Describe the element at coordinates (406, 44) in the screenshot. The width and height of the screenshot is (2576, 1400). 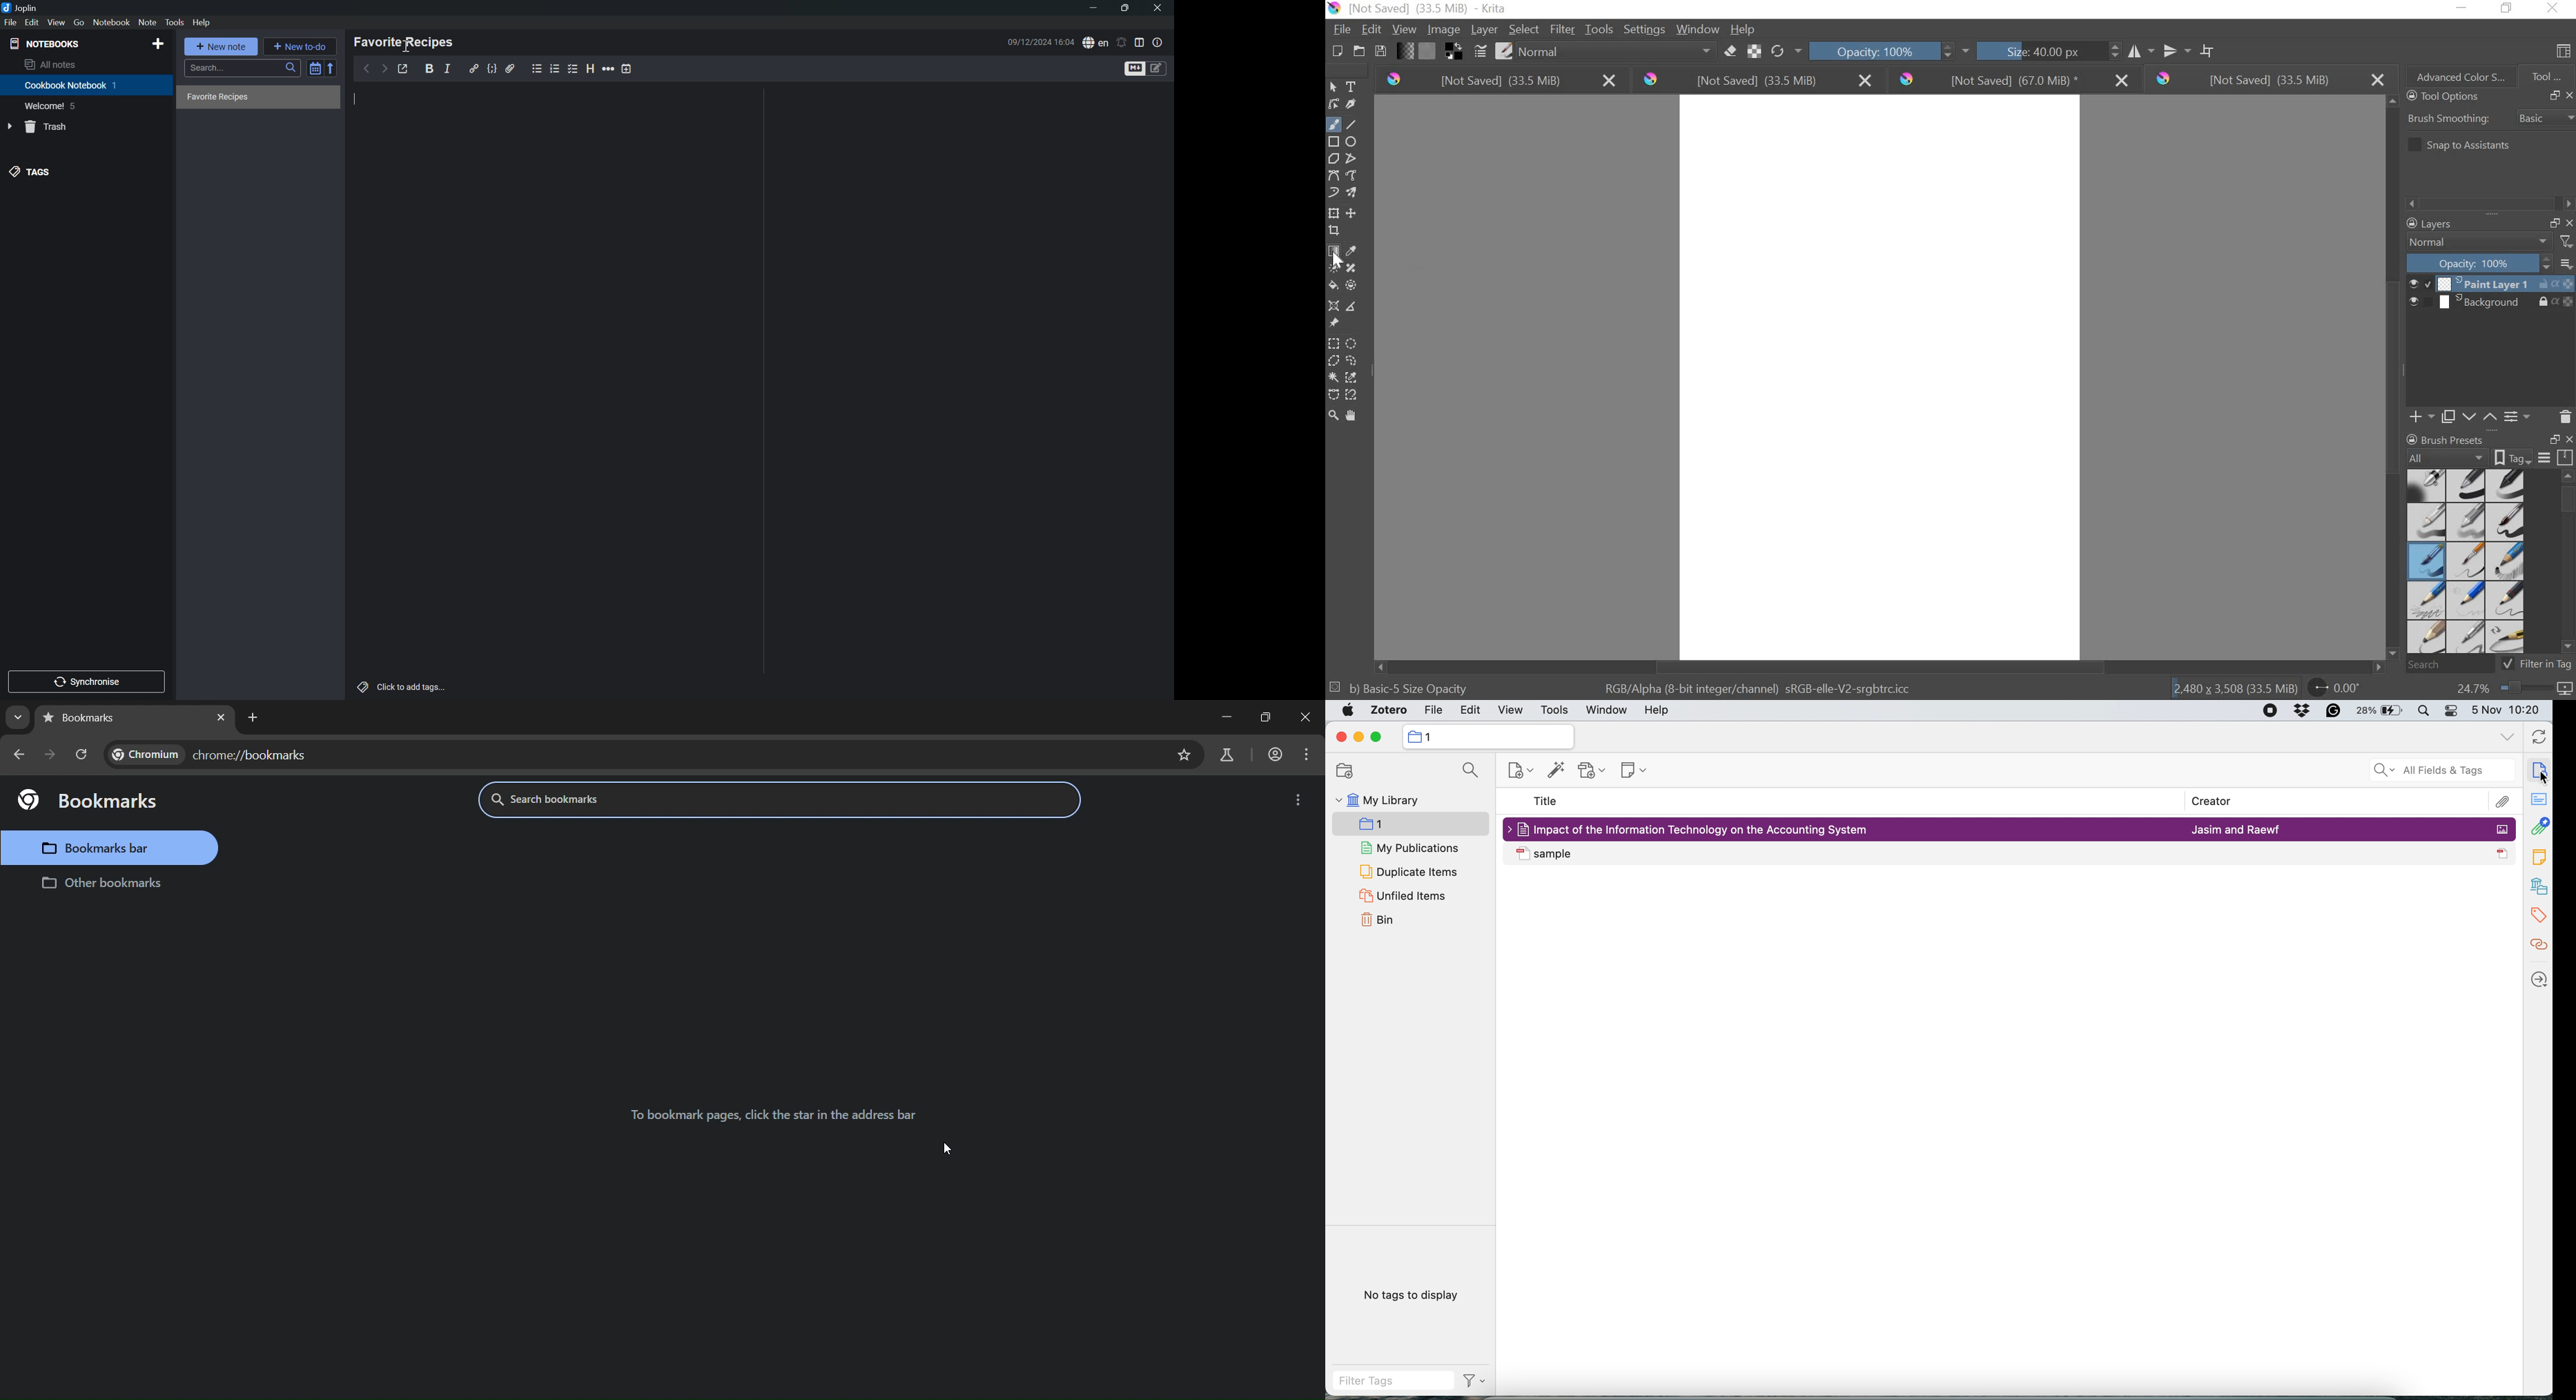
I see `Cursor` at that location.